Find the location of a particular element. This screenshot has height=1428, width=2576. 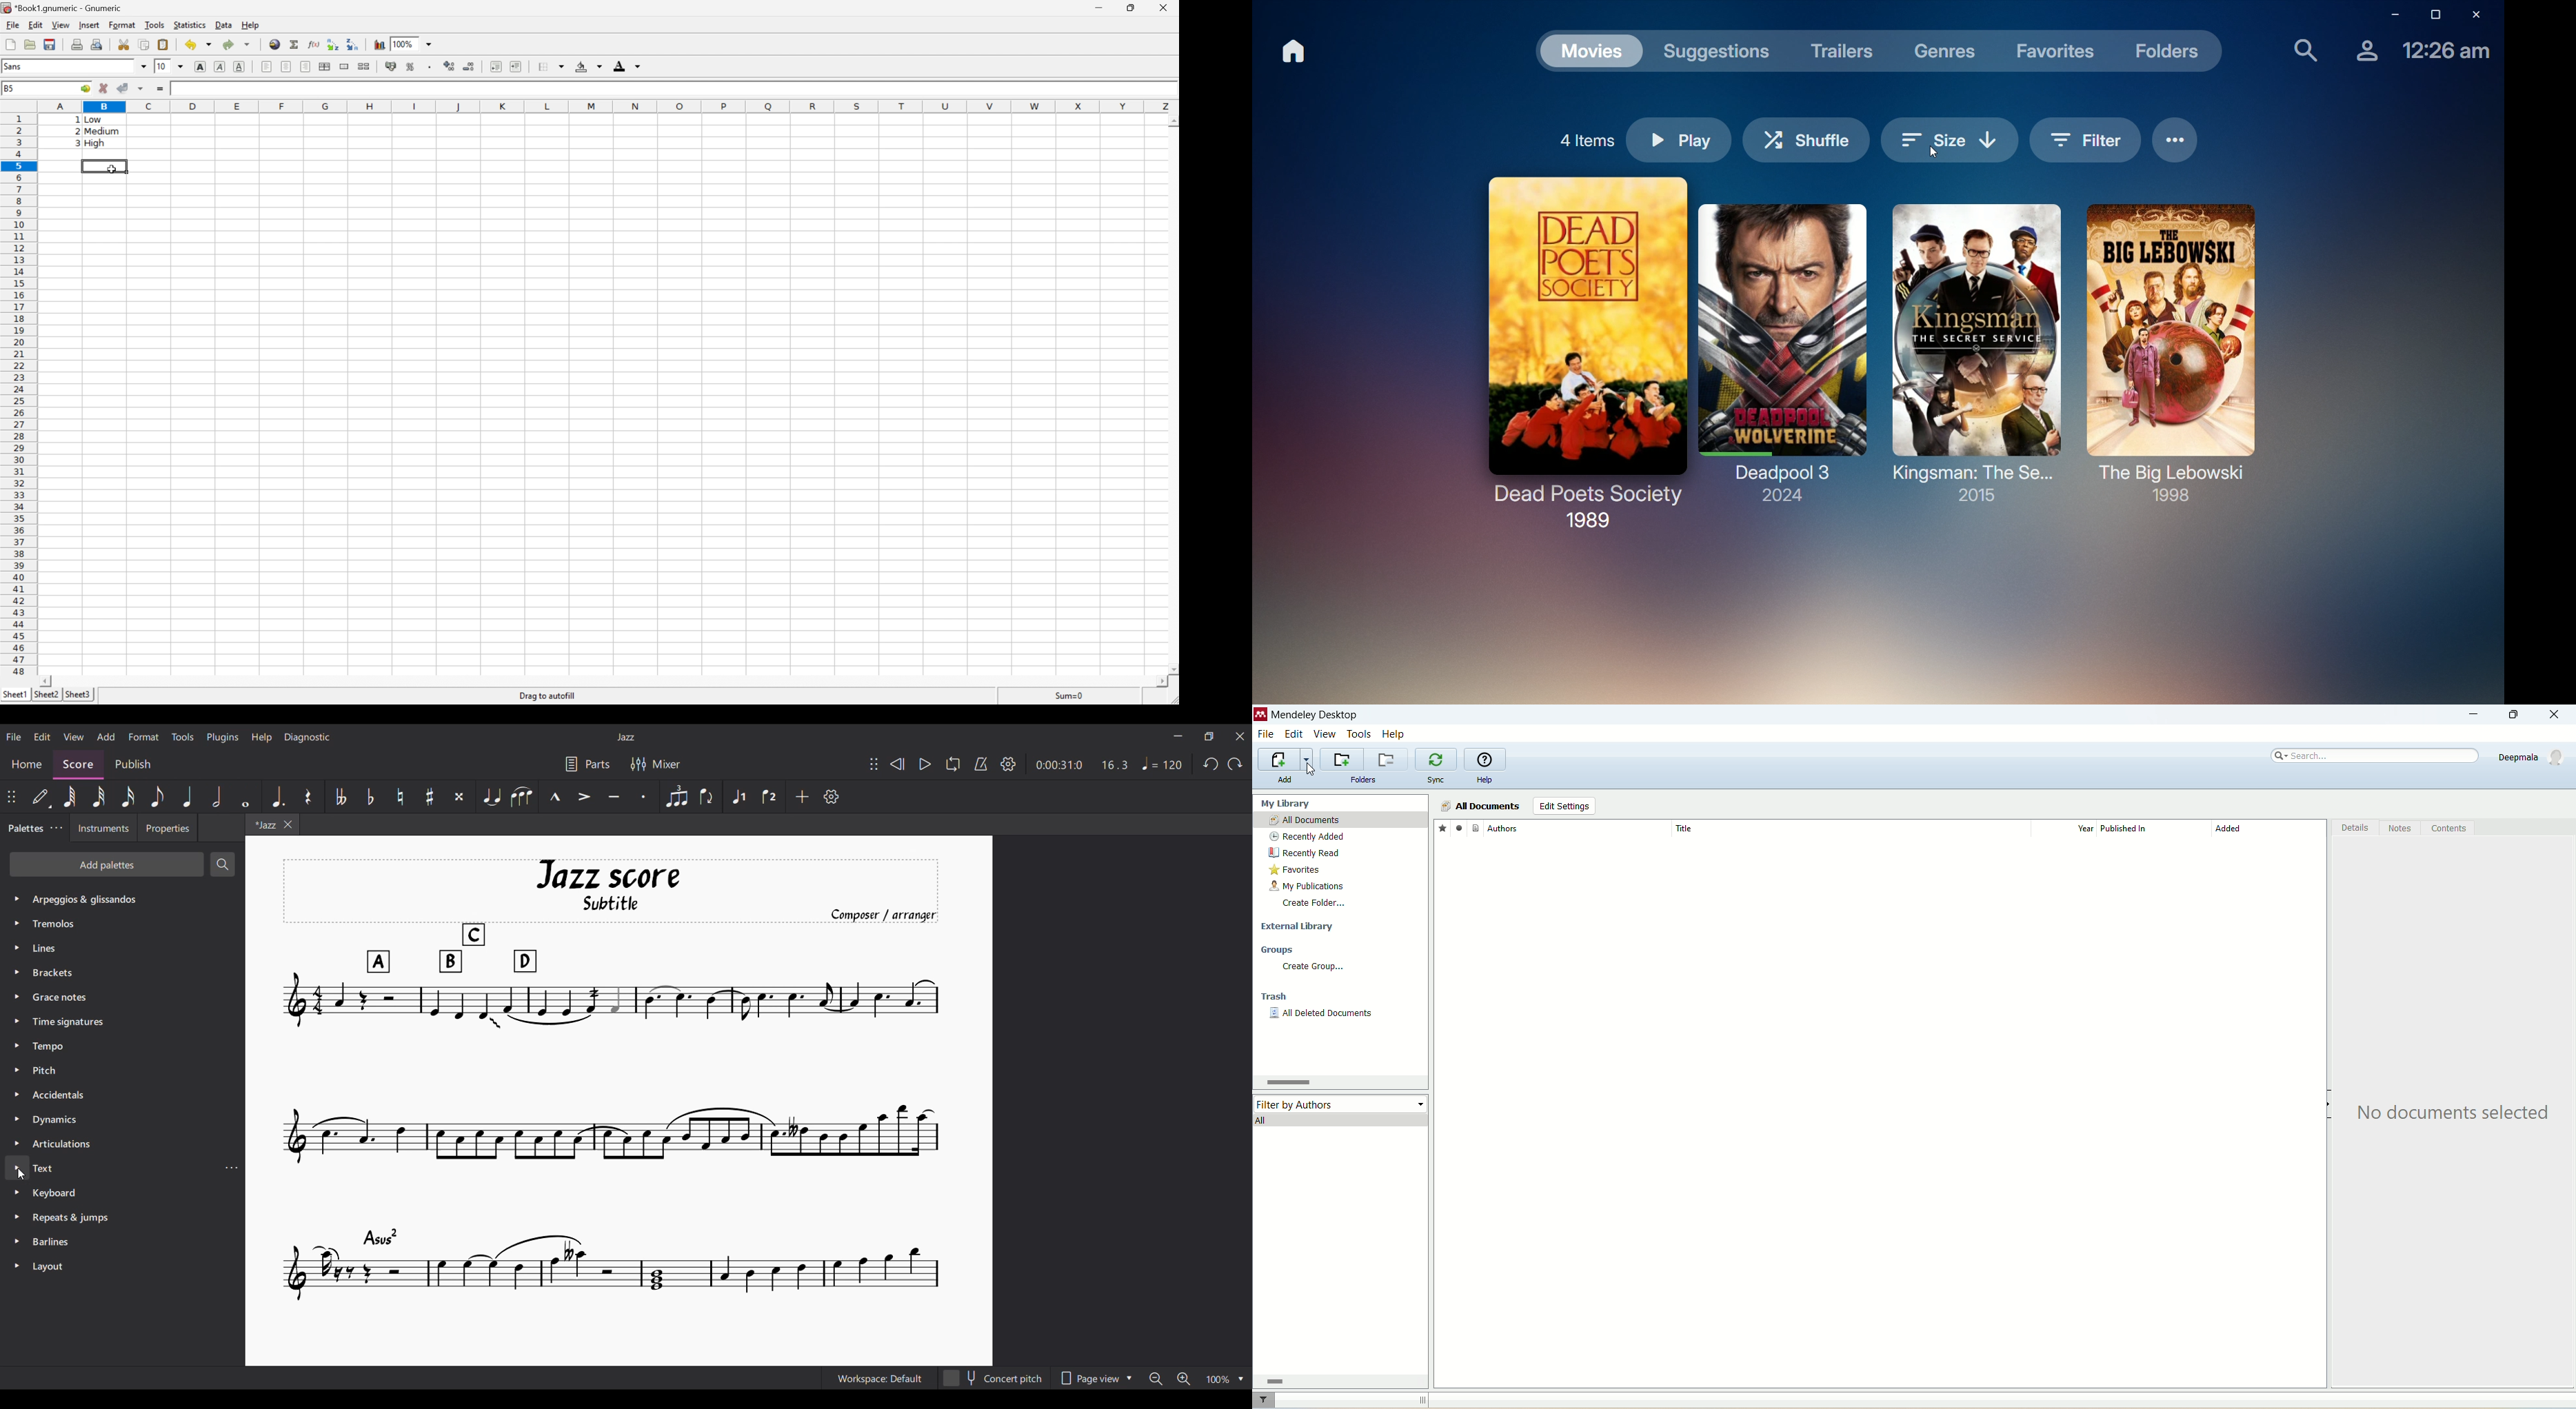

Tools is located at coordinates (156, 24).